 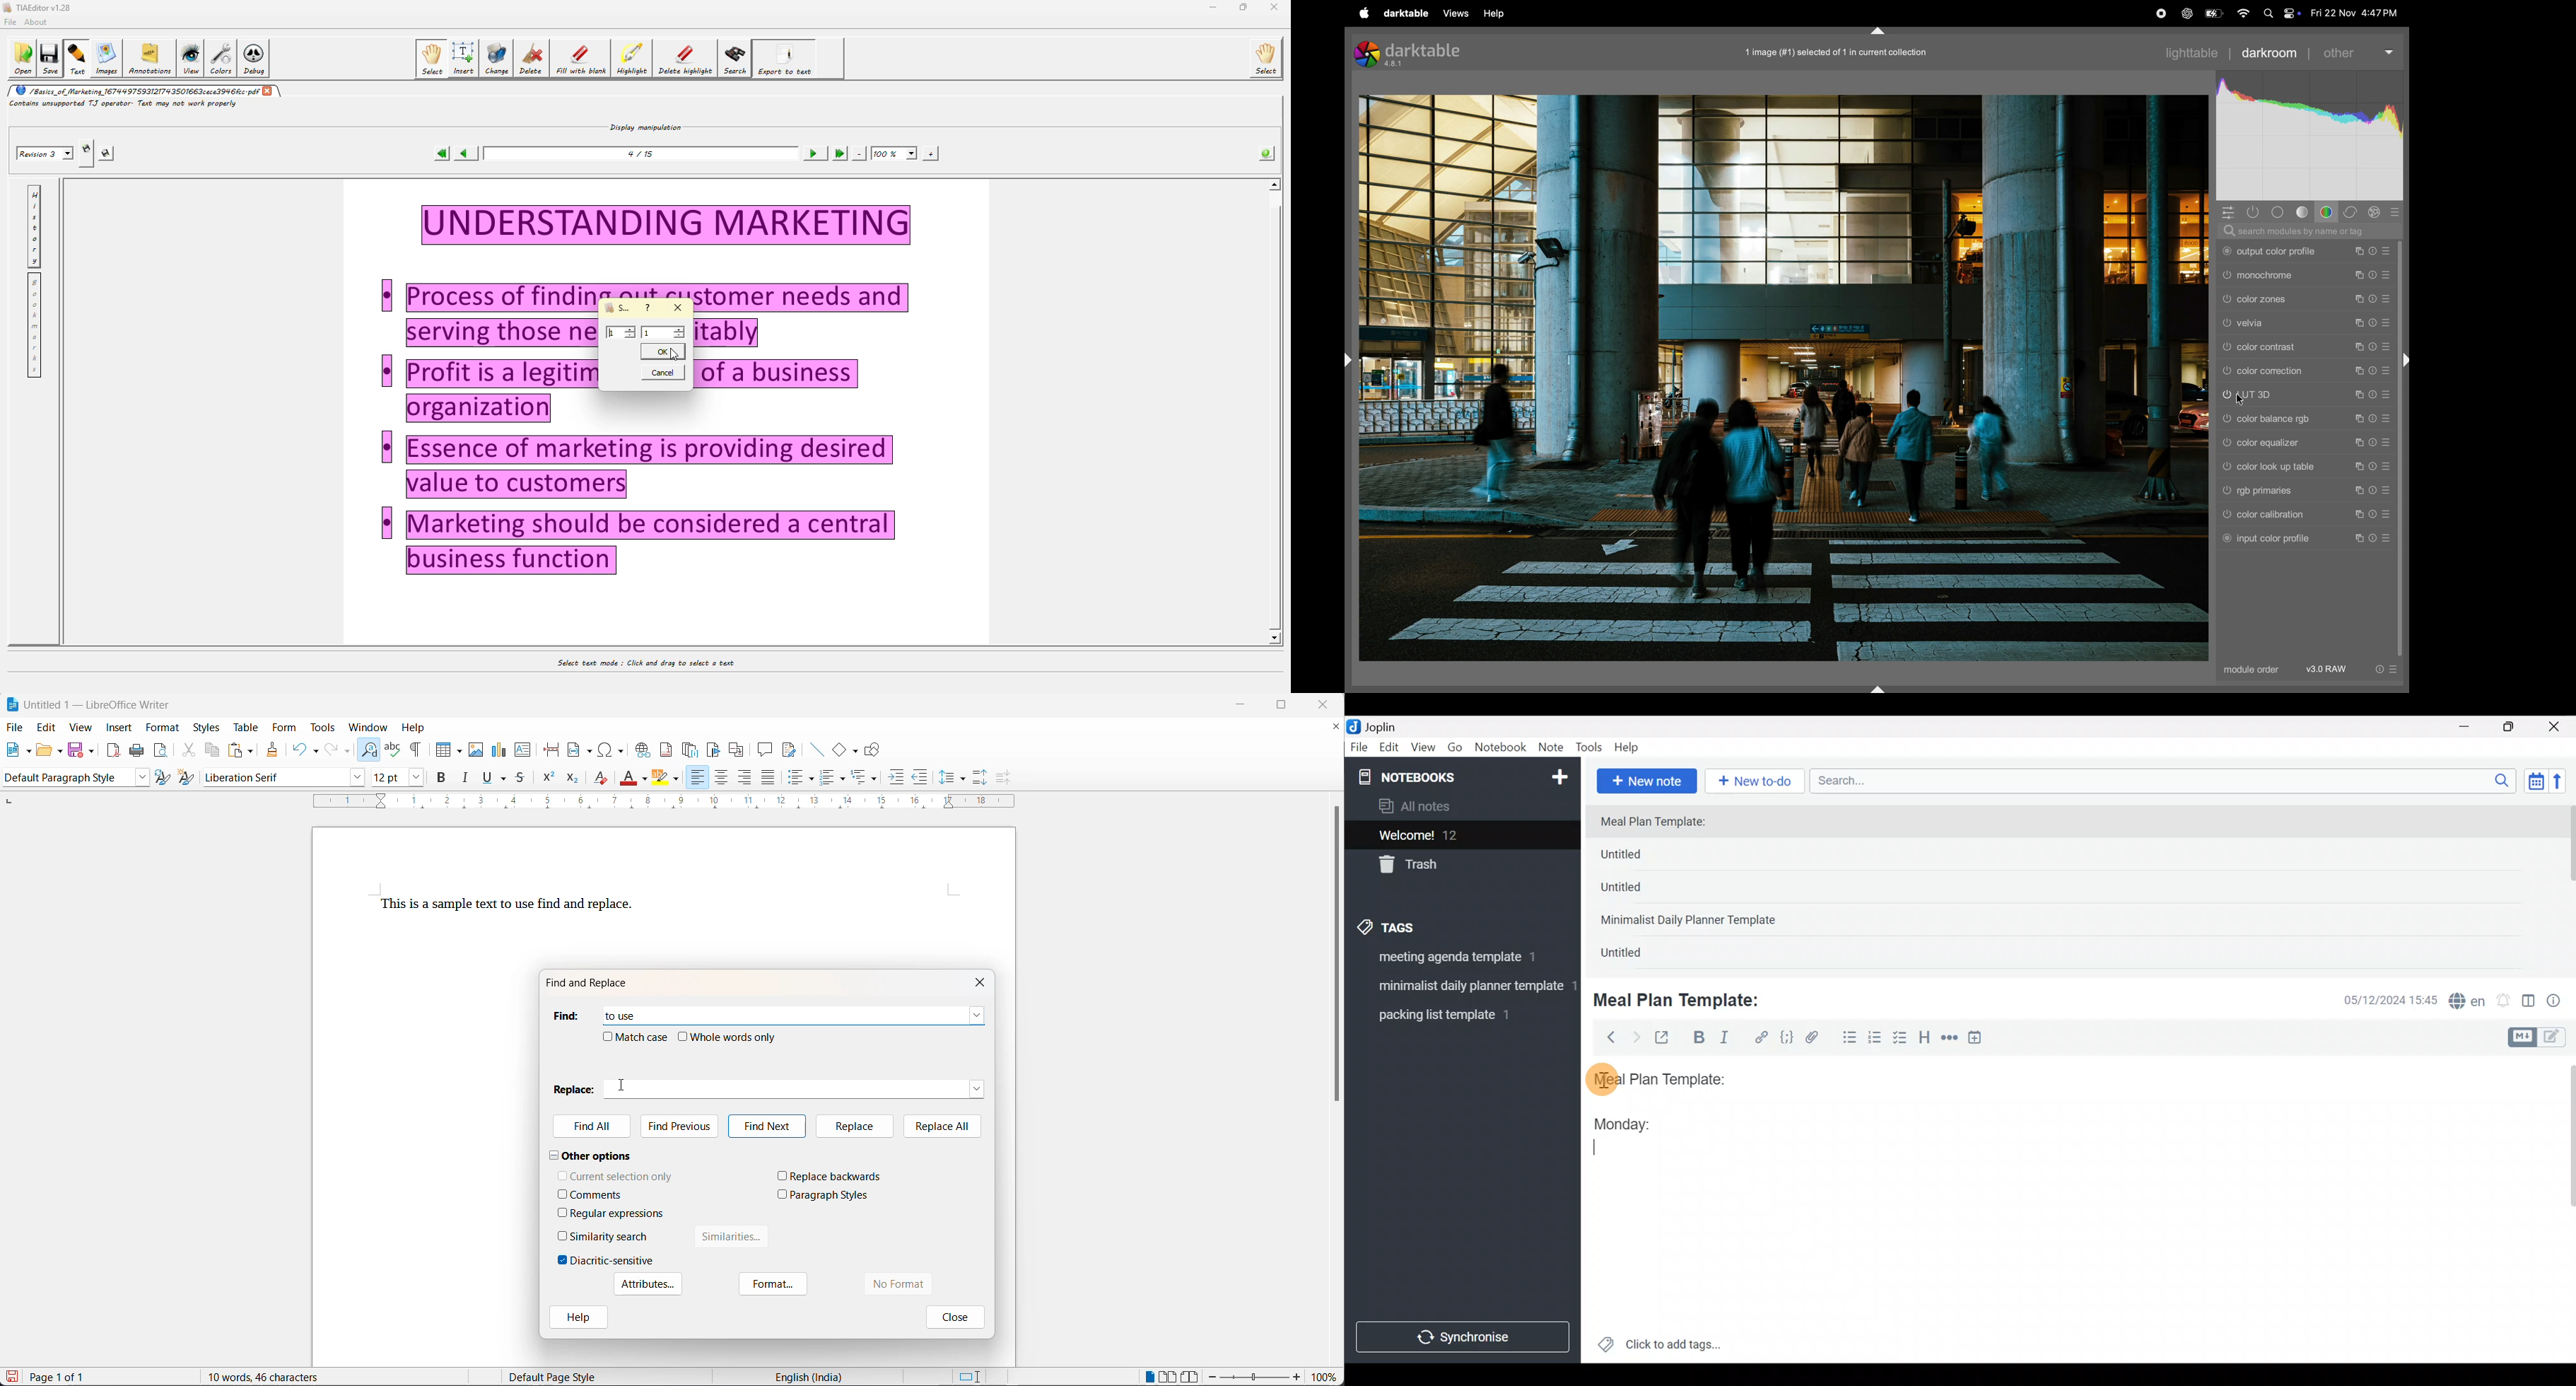 I want to click on presets, so click(x=2390, y=393).